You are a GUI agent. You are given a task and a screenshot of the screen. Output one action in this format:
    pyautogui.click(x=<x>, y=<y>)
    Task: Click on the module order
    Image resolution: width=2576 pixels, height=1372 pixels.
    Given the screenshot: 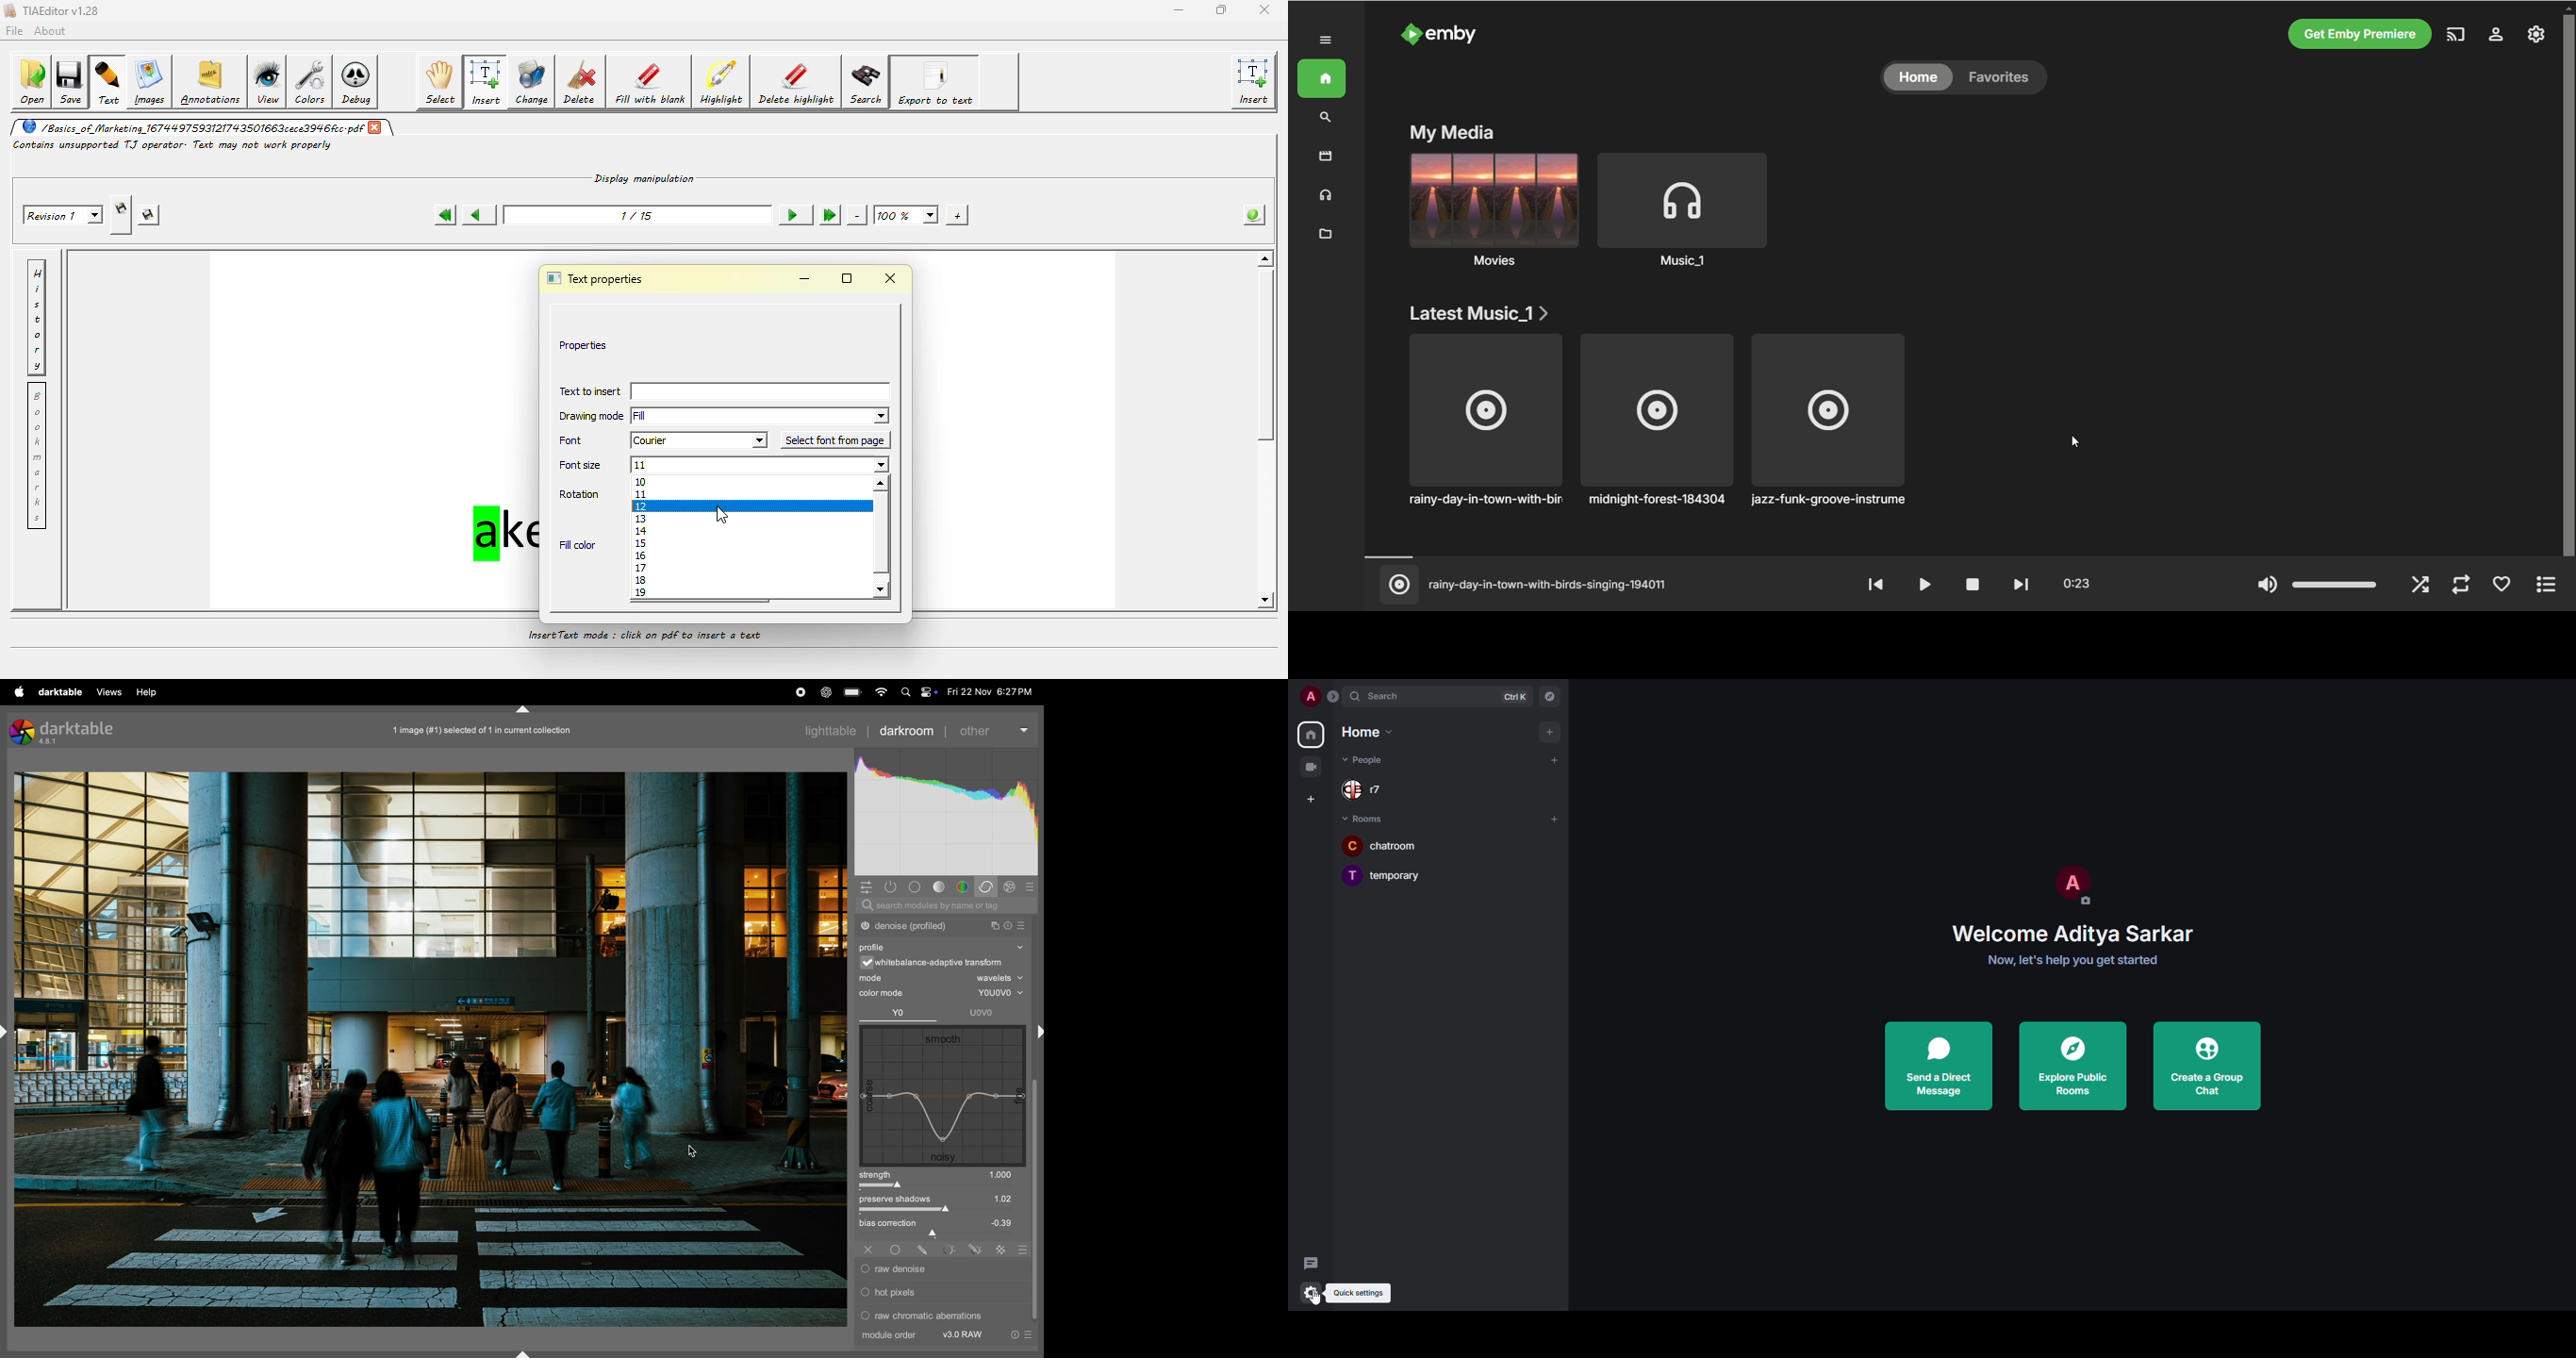 What is the action you would take?
    pyautogui.click(x=919, y=1335)
    